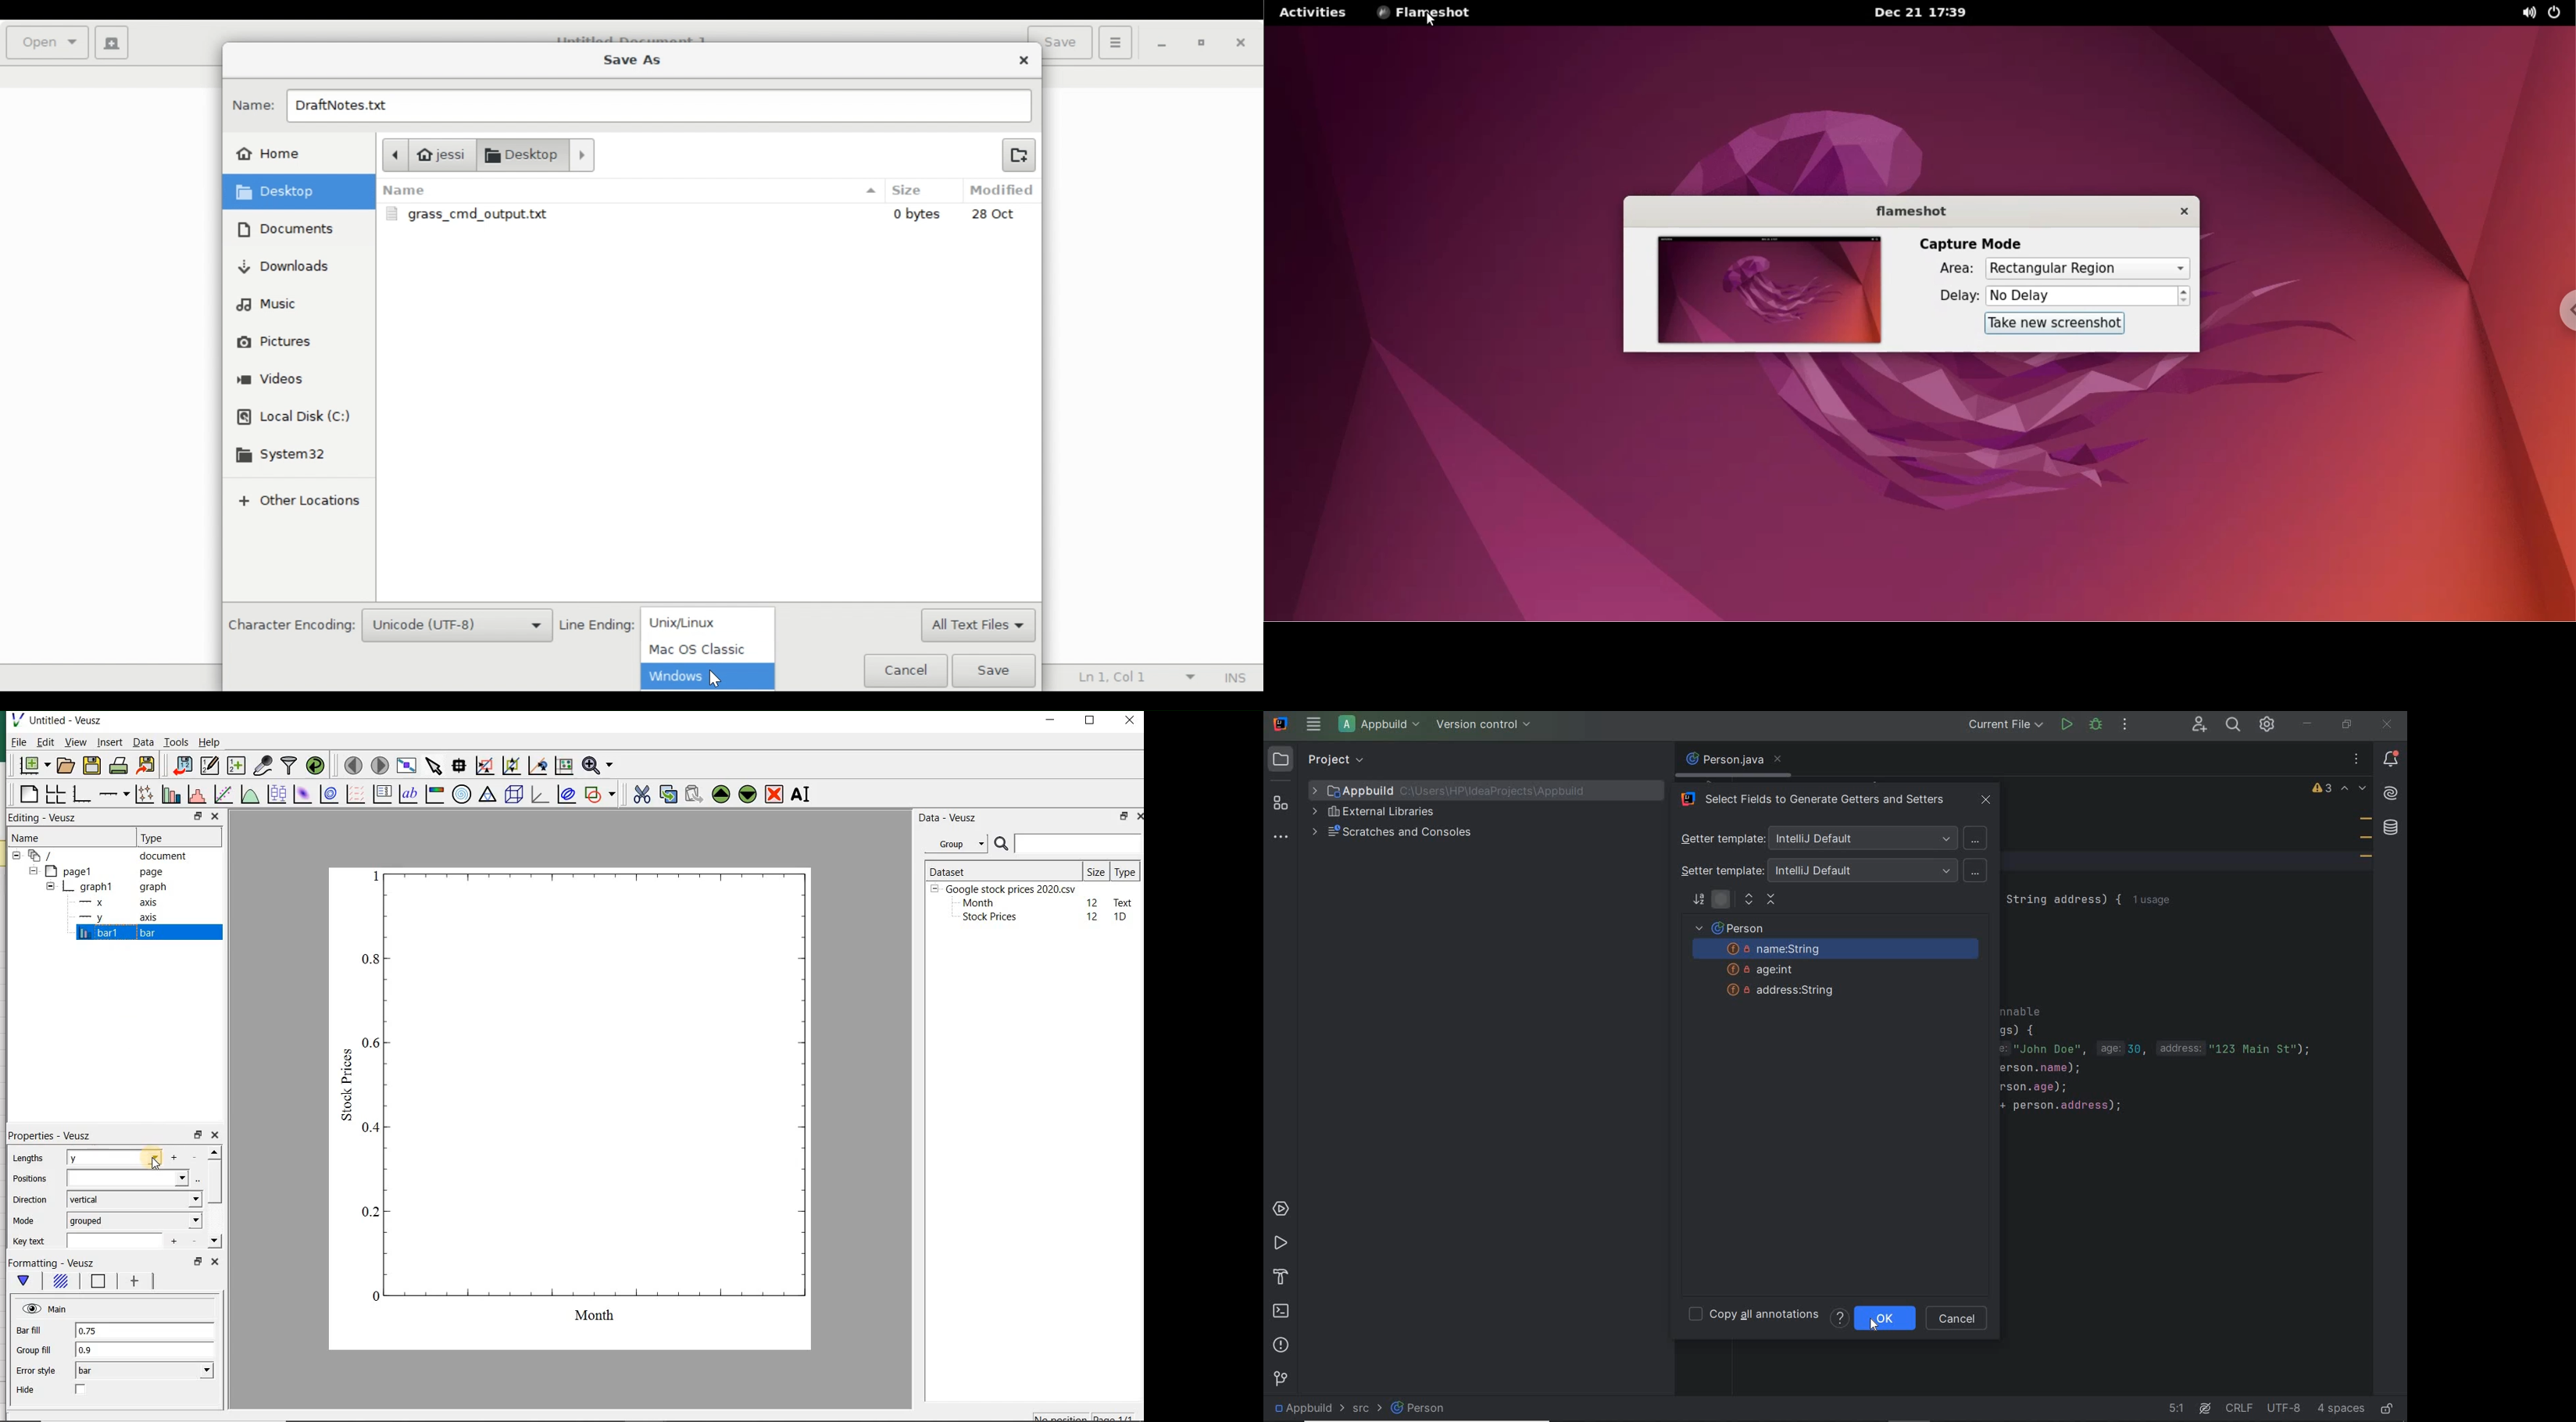  What do you see at coordinates (674, 677) in the screenshot?
I see `Window` at bounding box center [674, 677].